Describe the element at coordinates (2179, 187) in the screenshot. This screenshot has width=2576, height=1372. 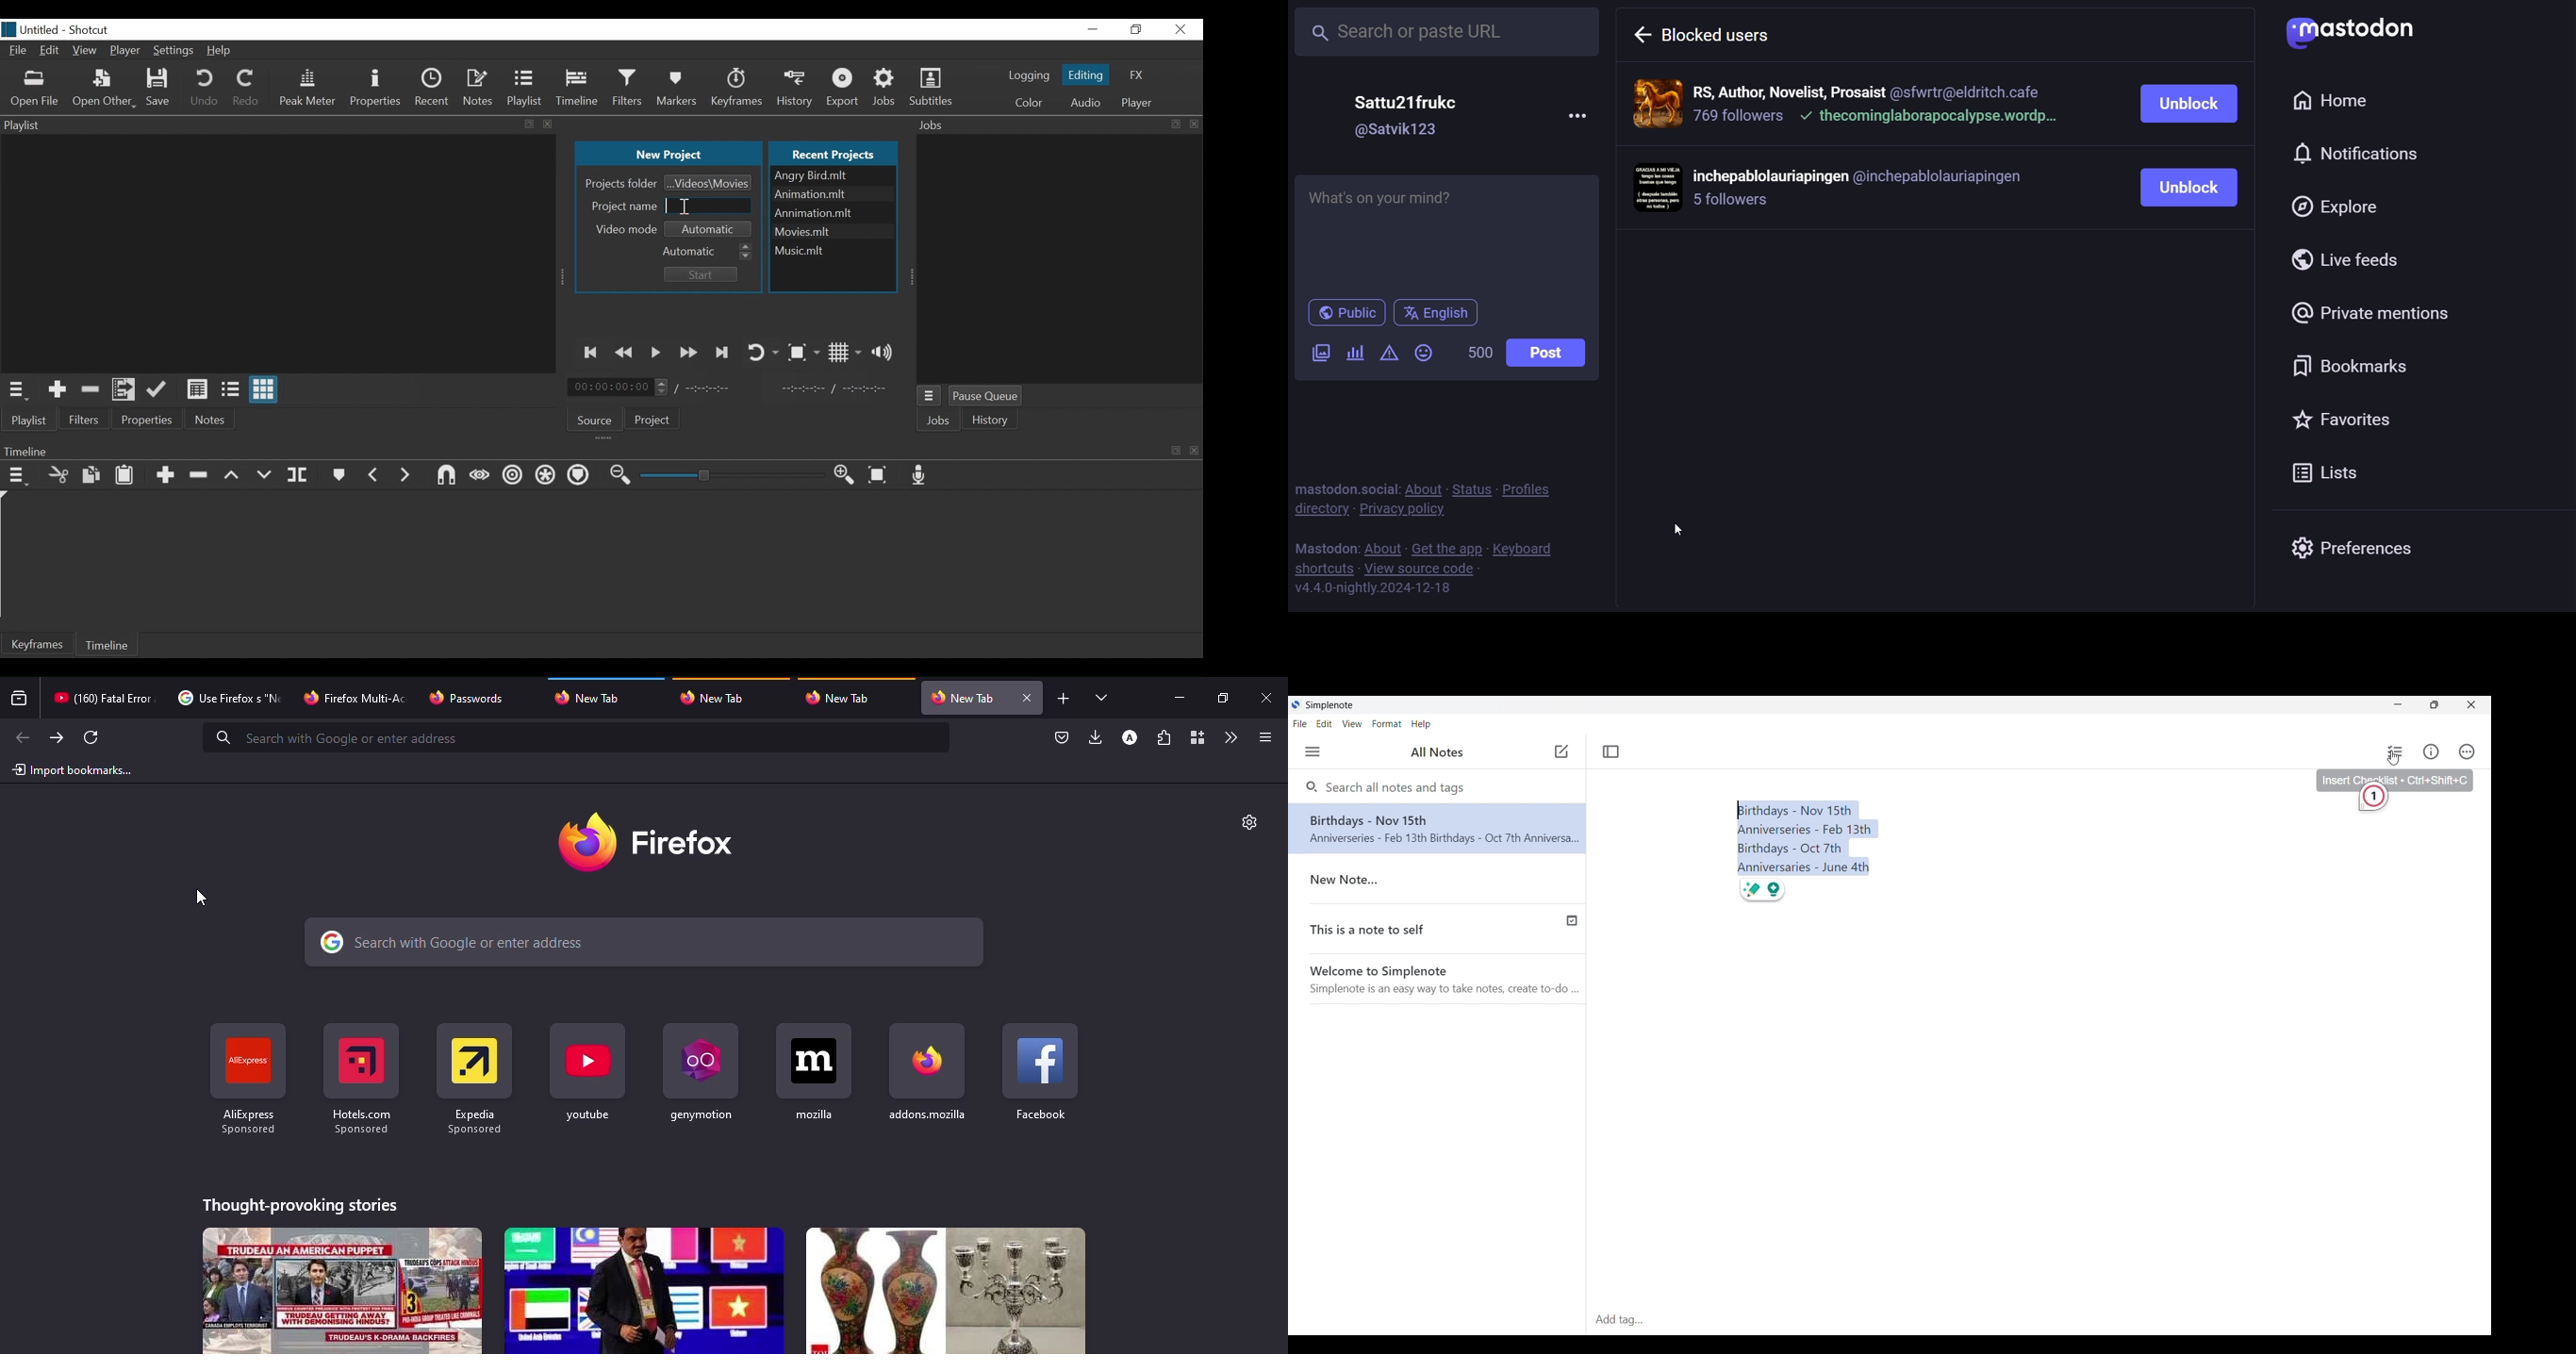
I see `unblock` at that location.